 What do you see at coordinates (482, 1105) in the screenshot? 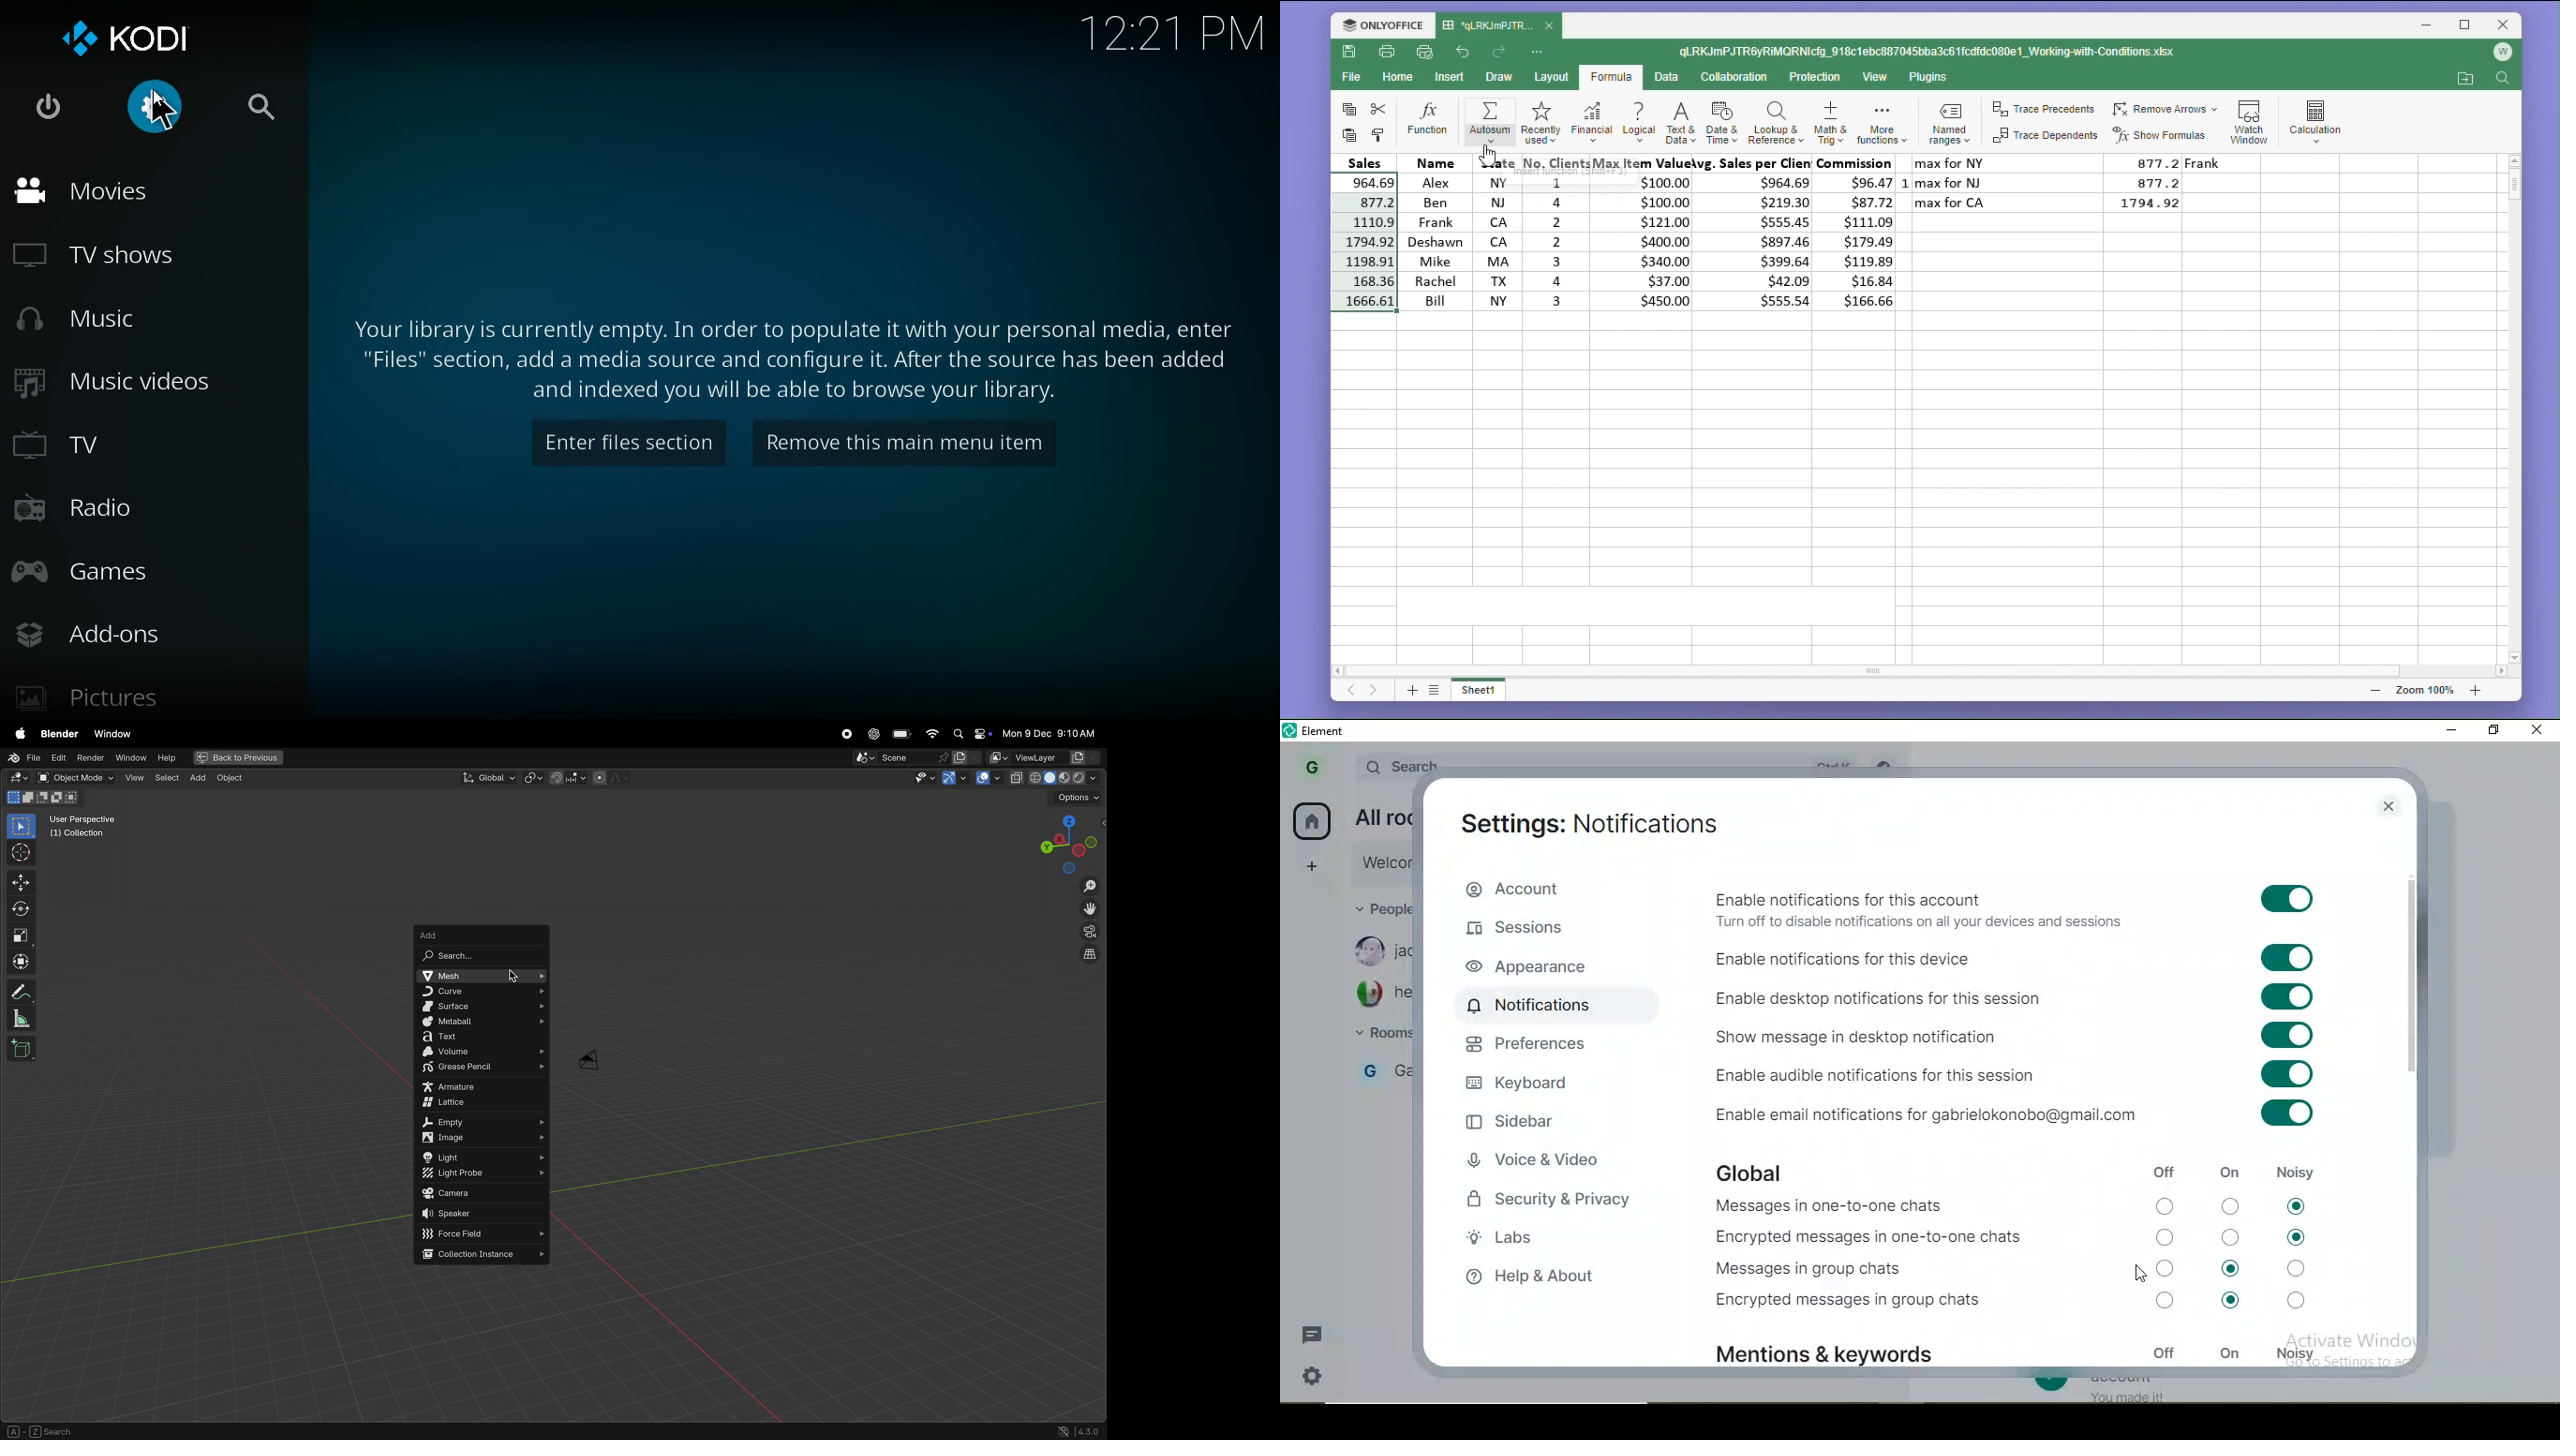
I see `lattice` at bounding box center [482, 1105].